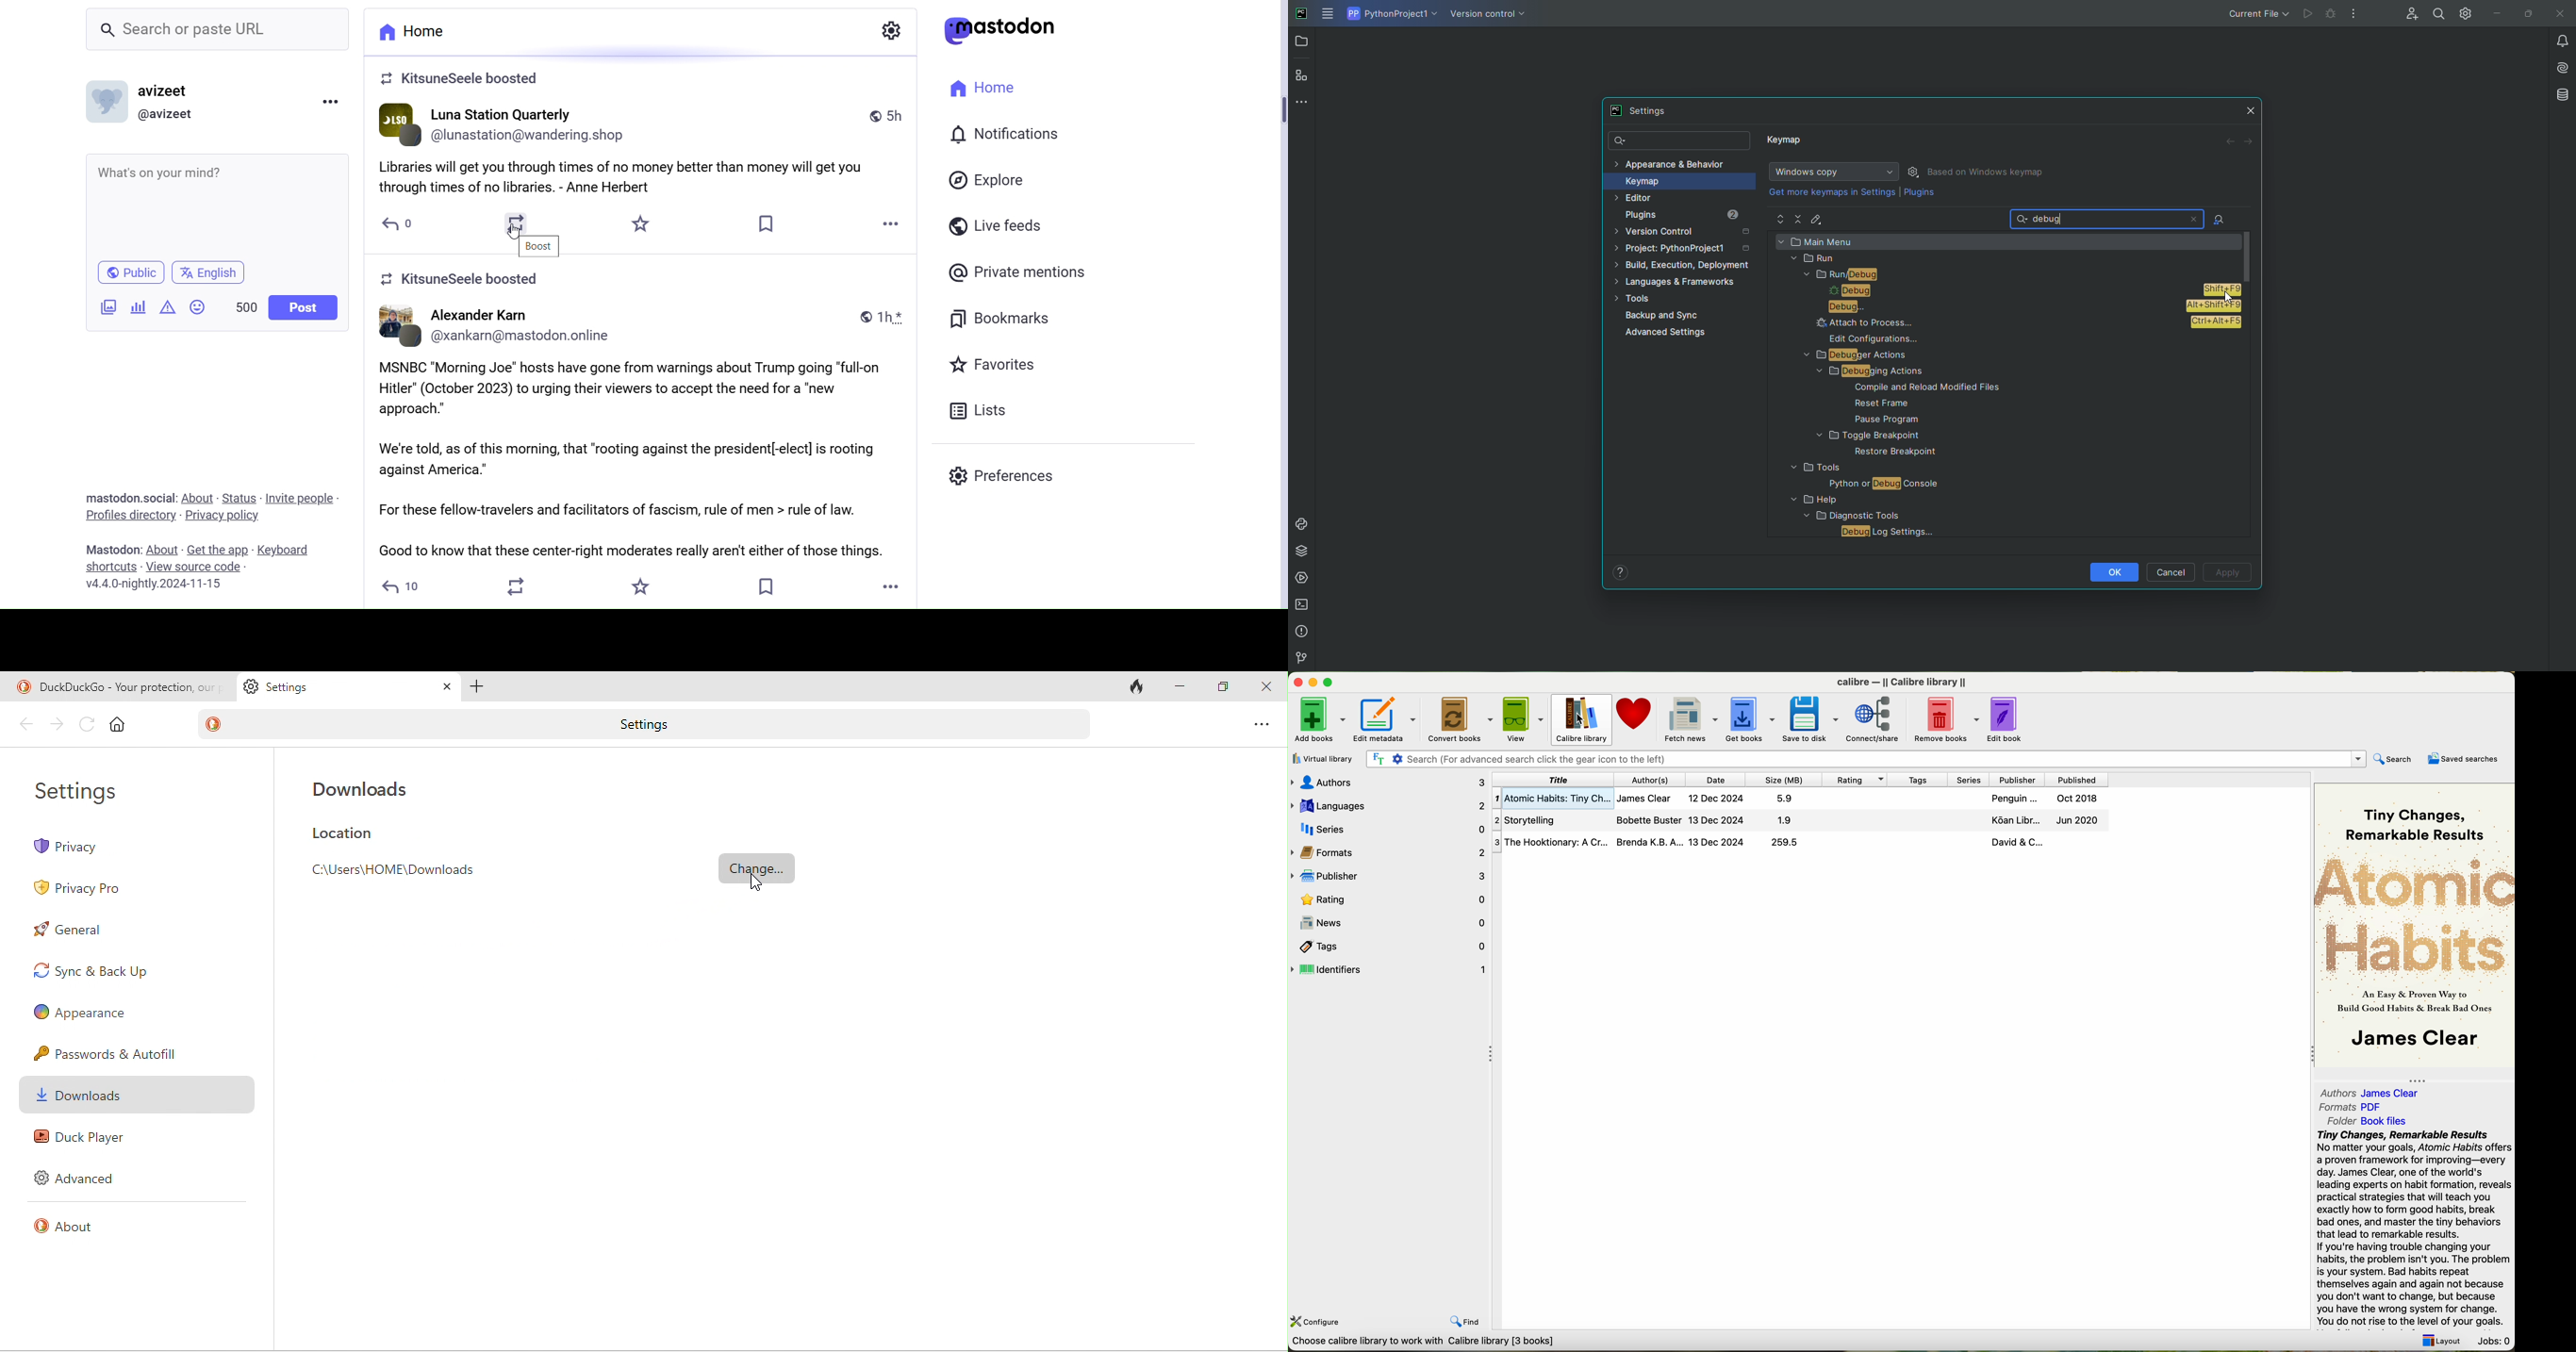  Describe the element at coordinates (639, 225) in the screenshot. I see `Star` at that location.